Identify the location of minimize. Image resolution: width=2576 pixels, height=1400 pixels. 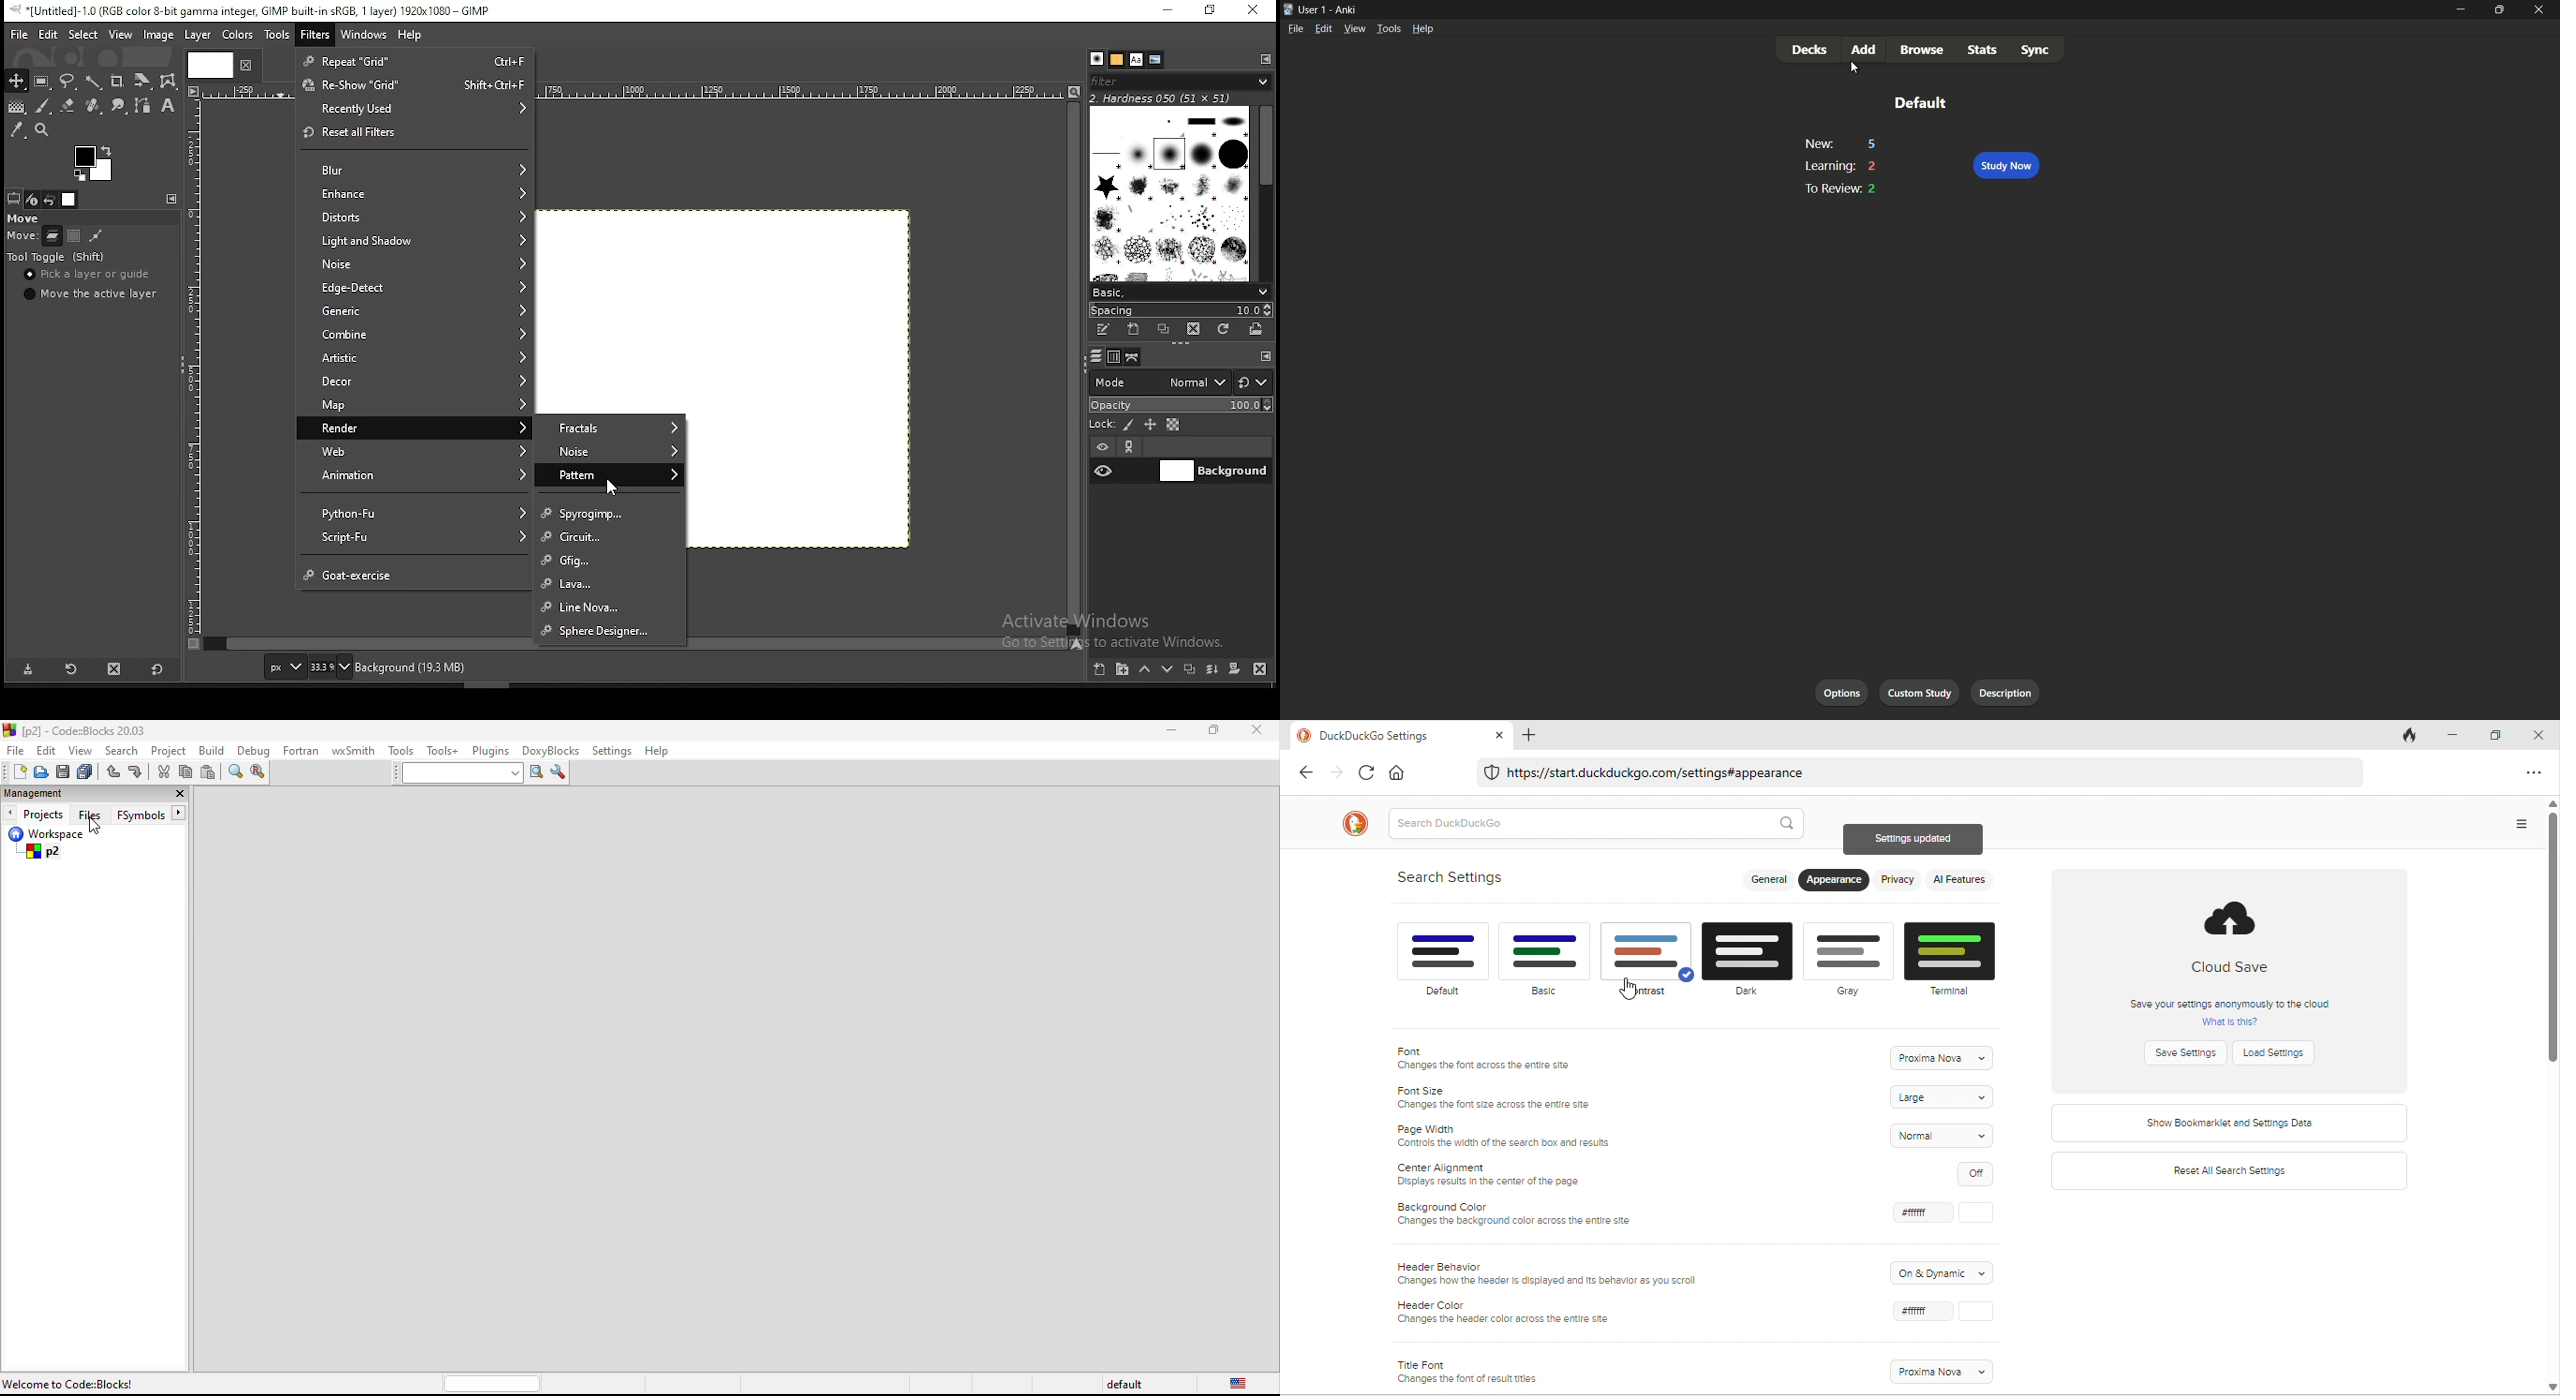
(2458, 735).